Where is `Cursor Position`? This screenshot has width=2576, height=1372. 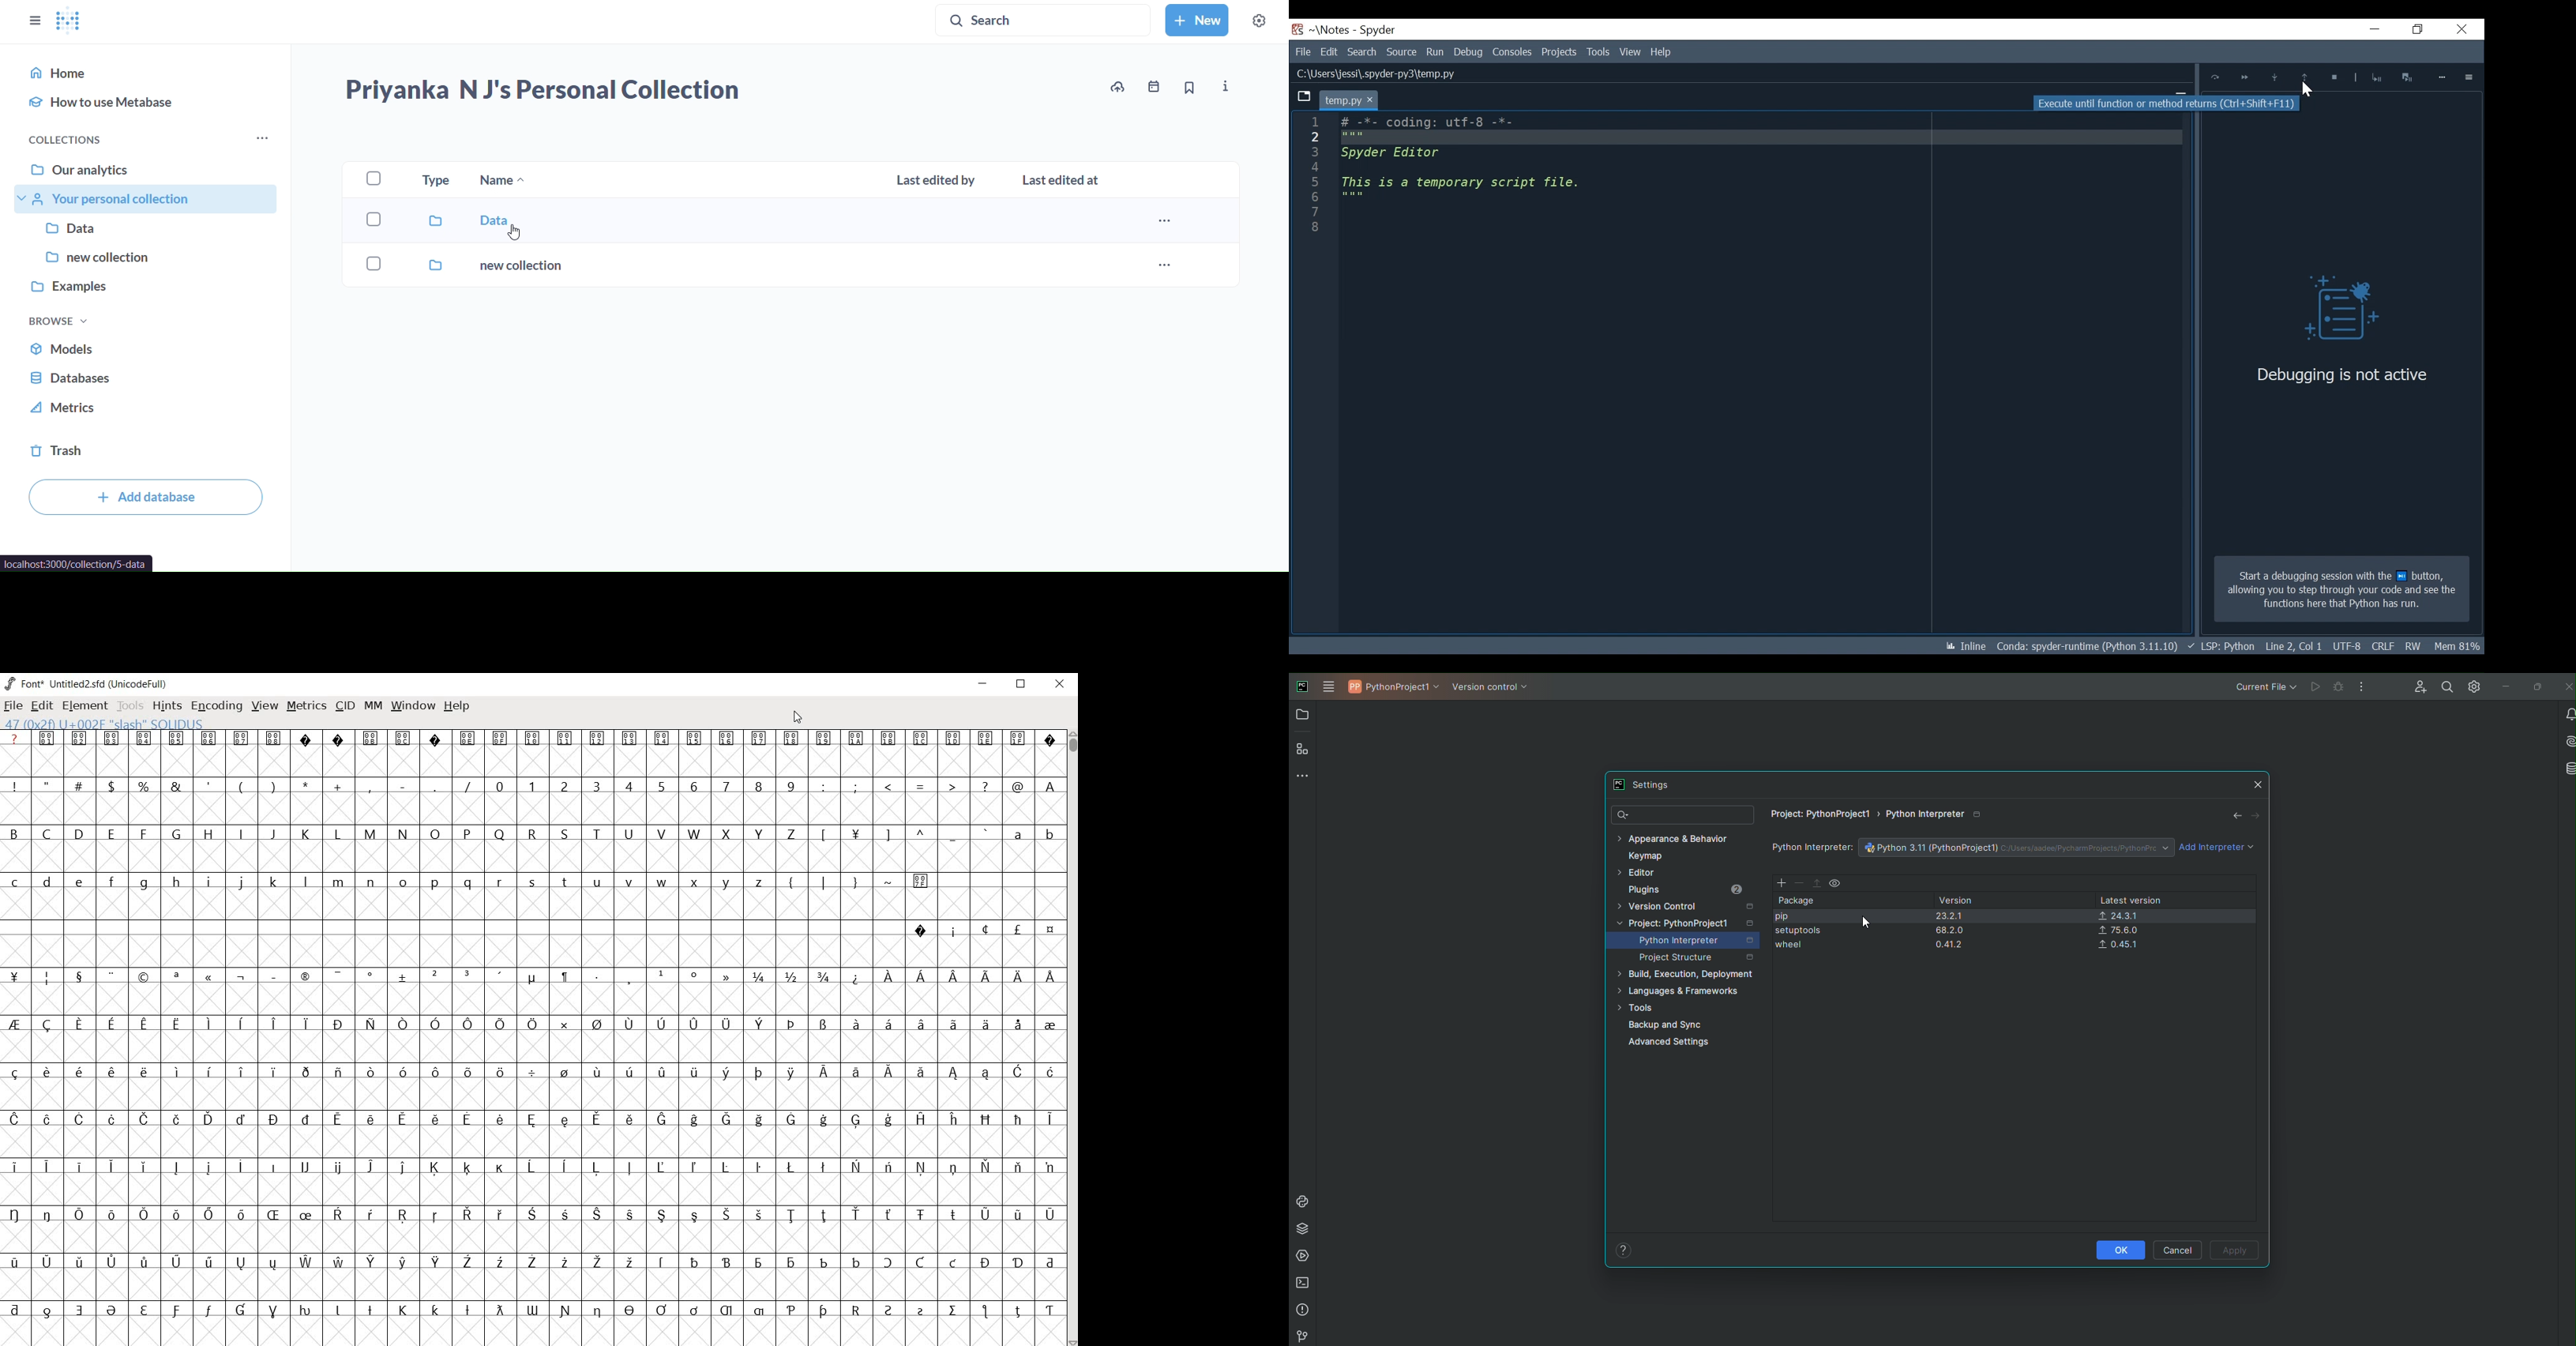
Cursor Position is located at coordinates (2347, 647).